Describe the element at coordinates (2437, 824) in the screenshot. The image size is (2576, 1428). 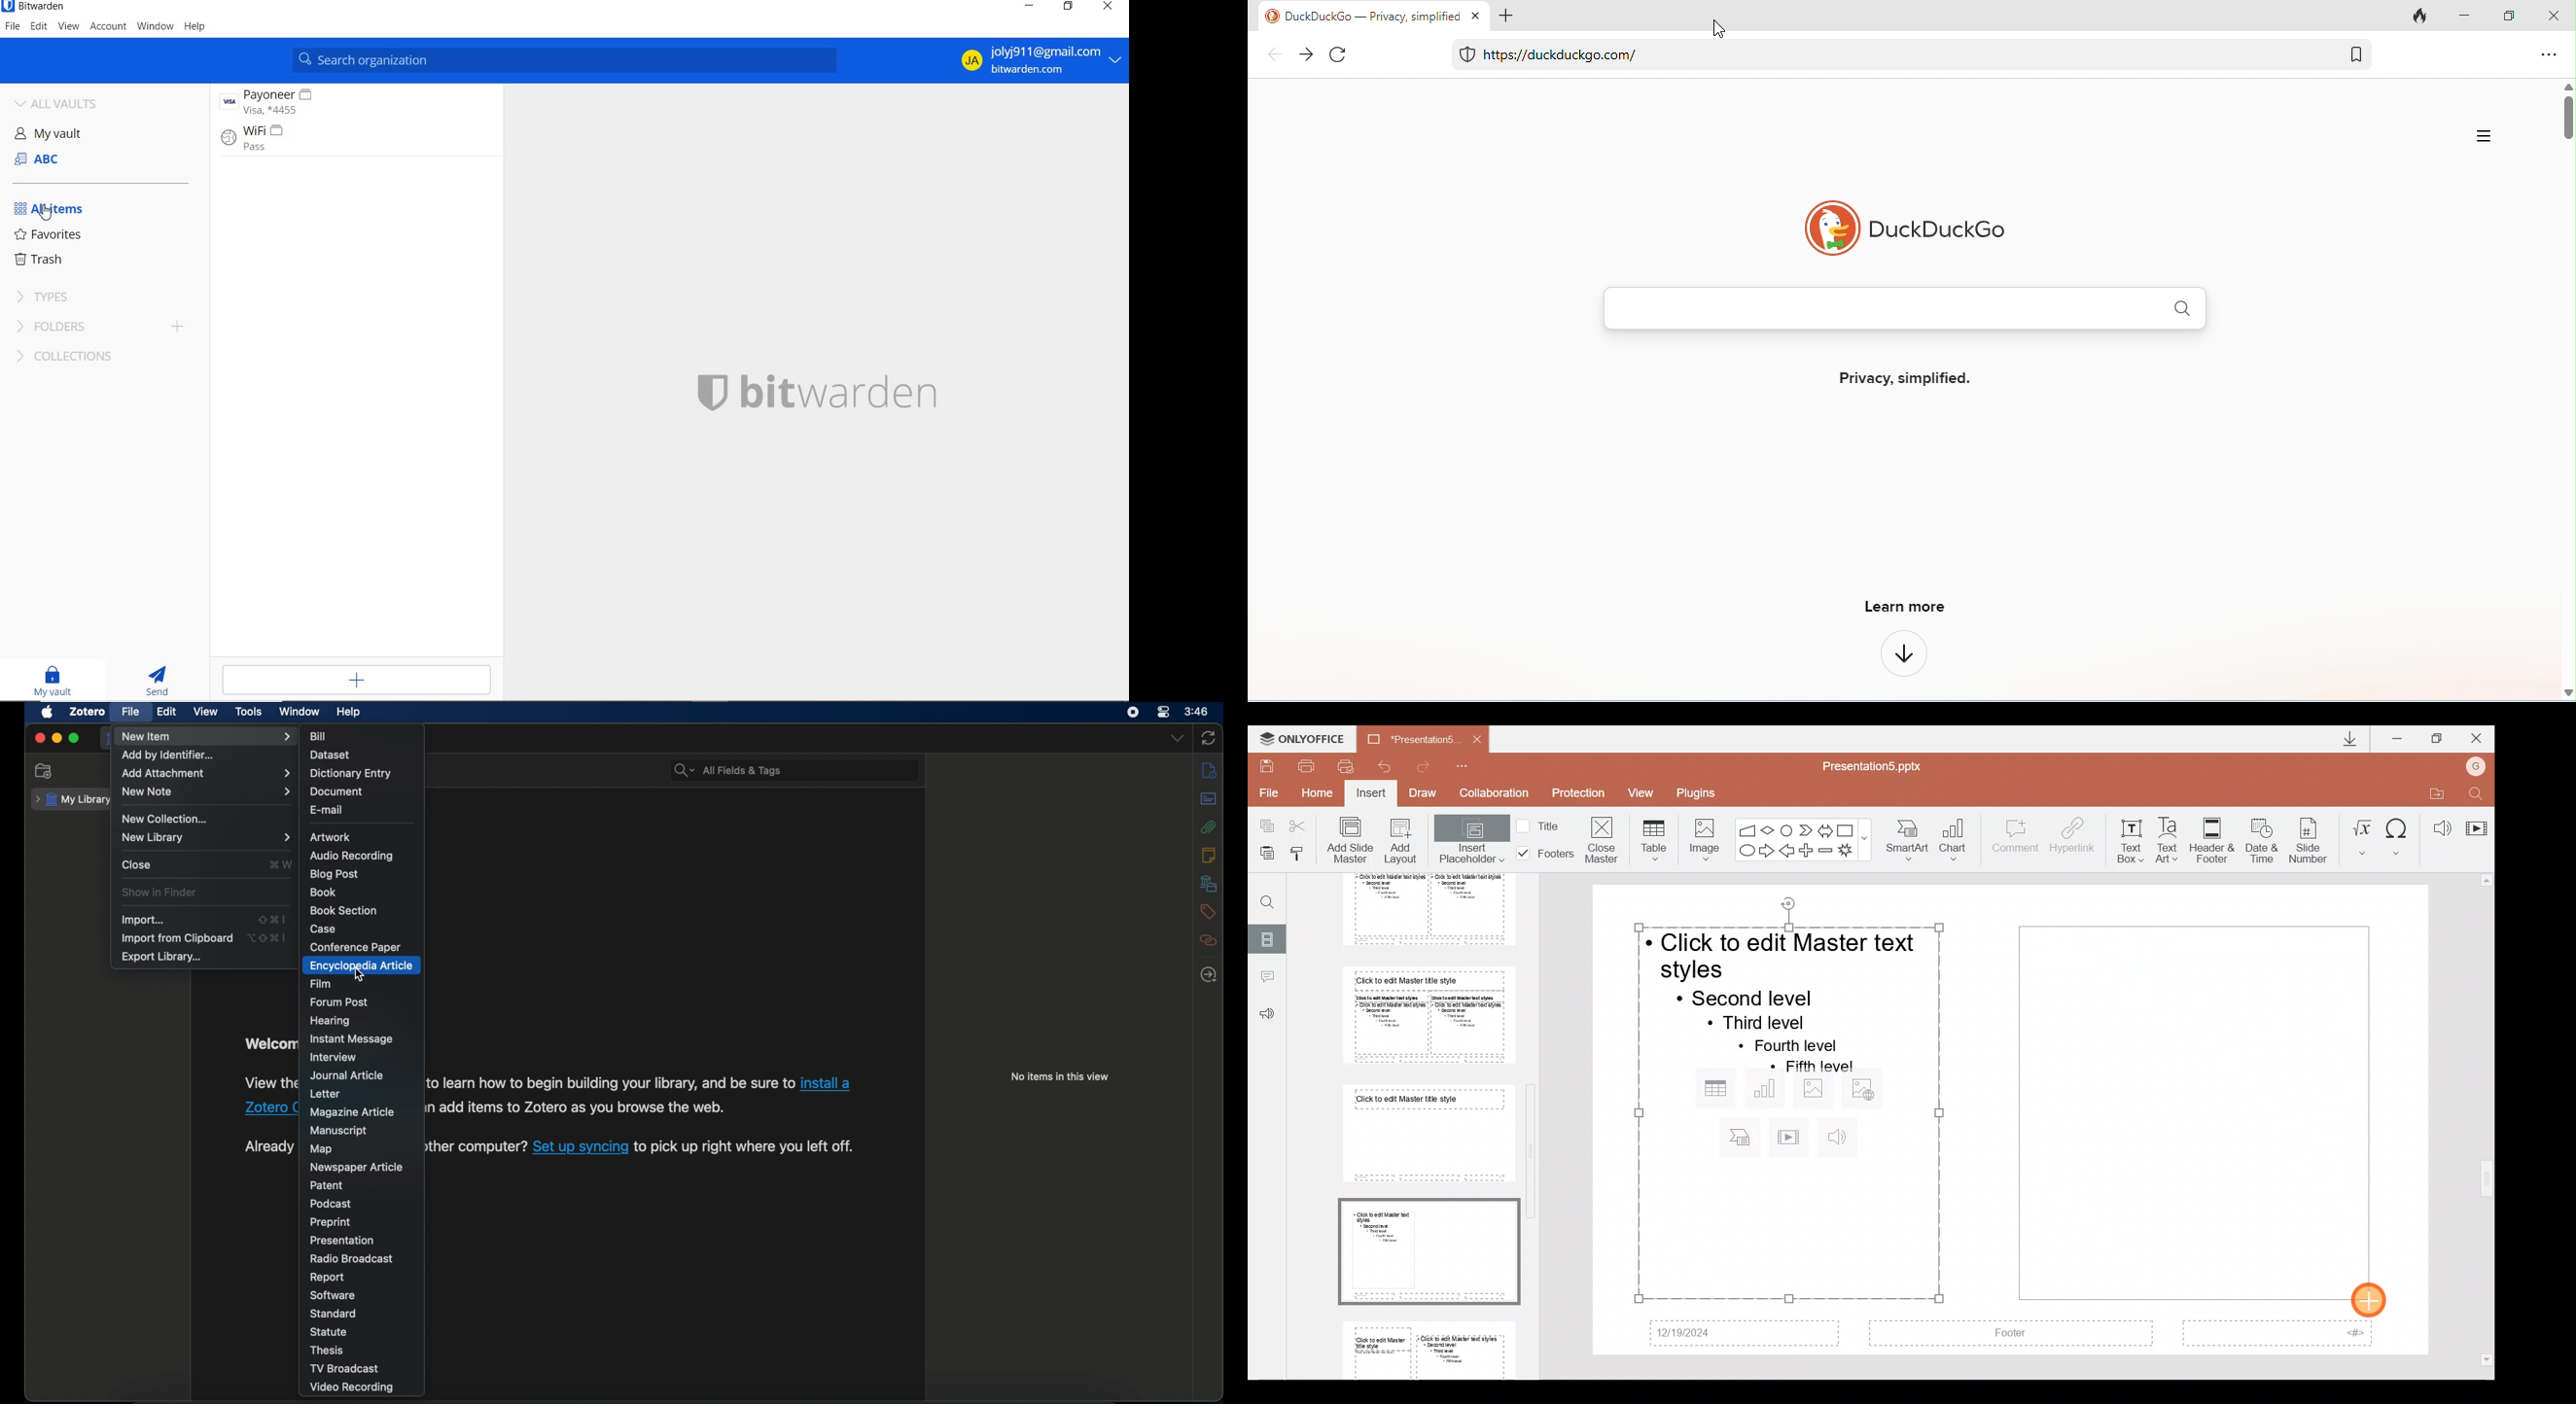
I see `Audio` at that location.